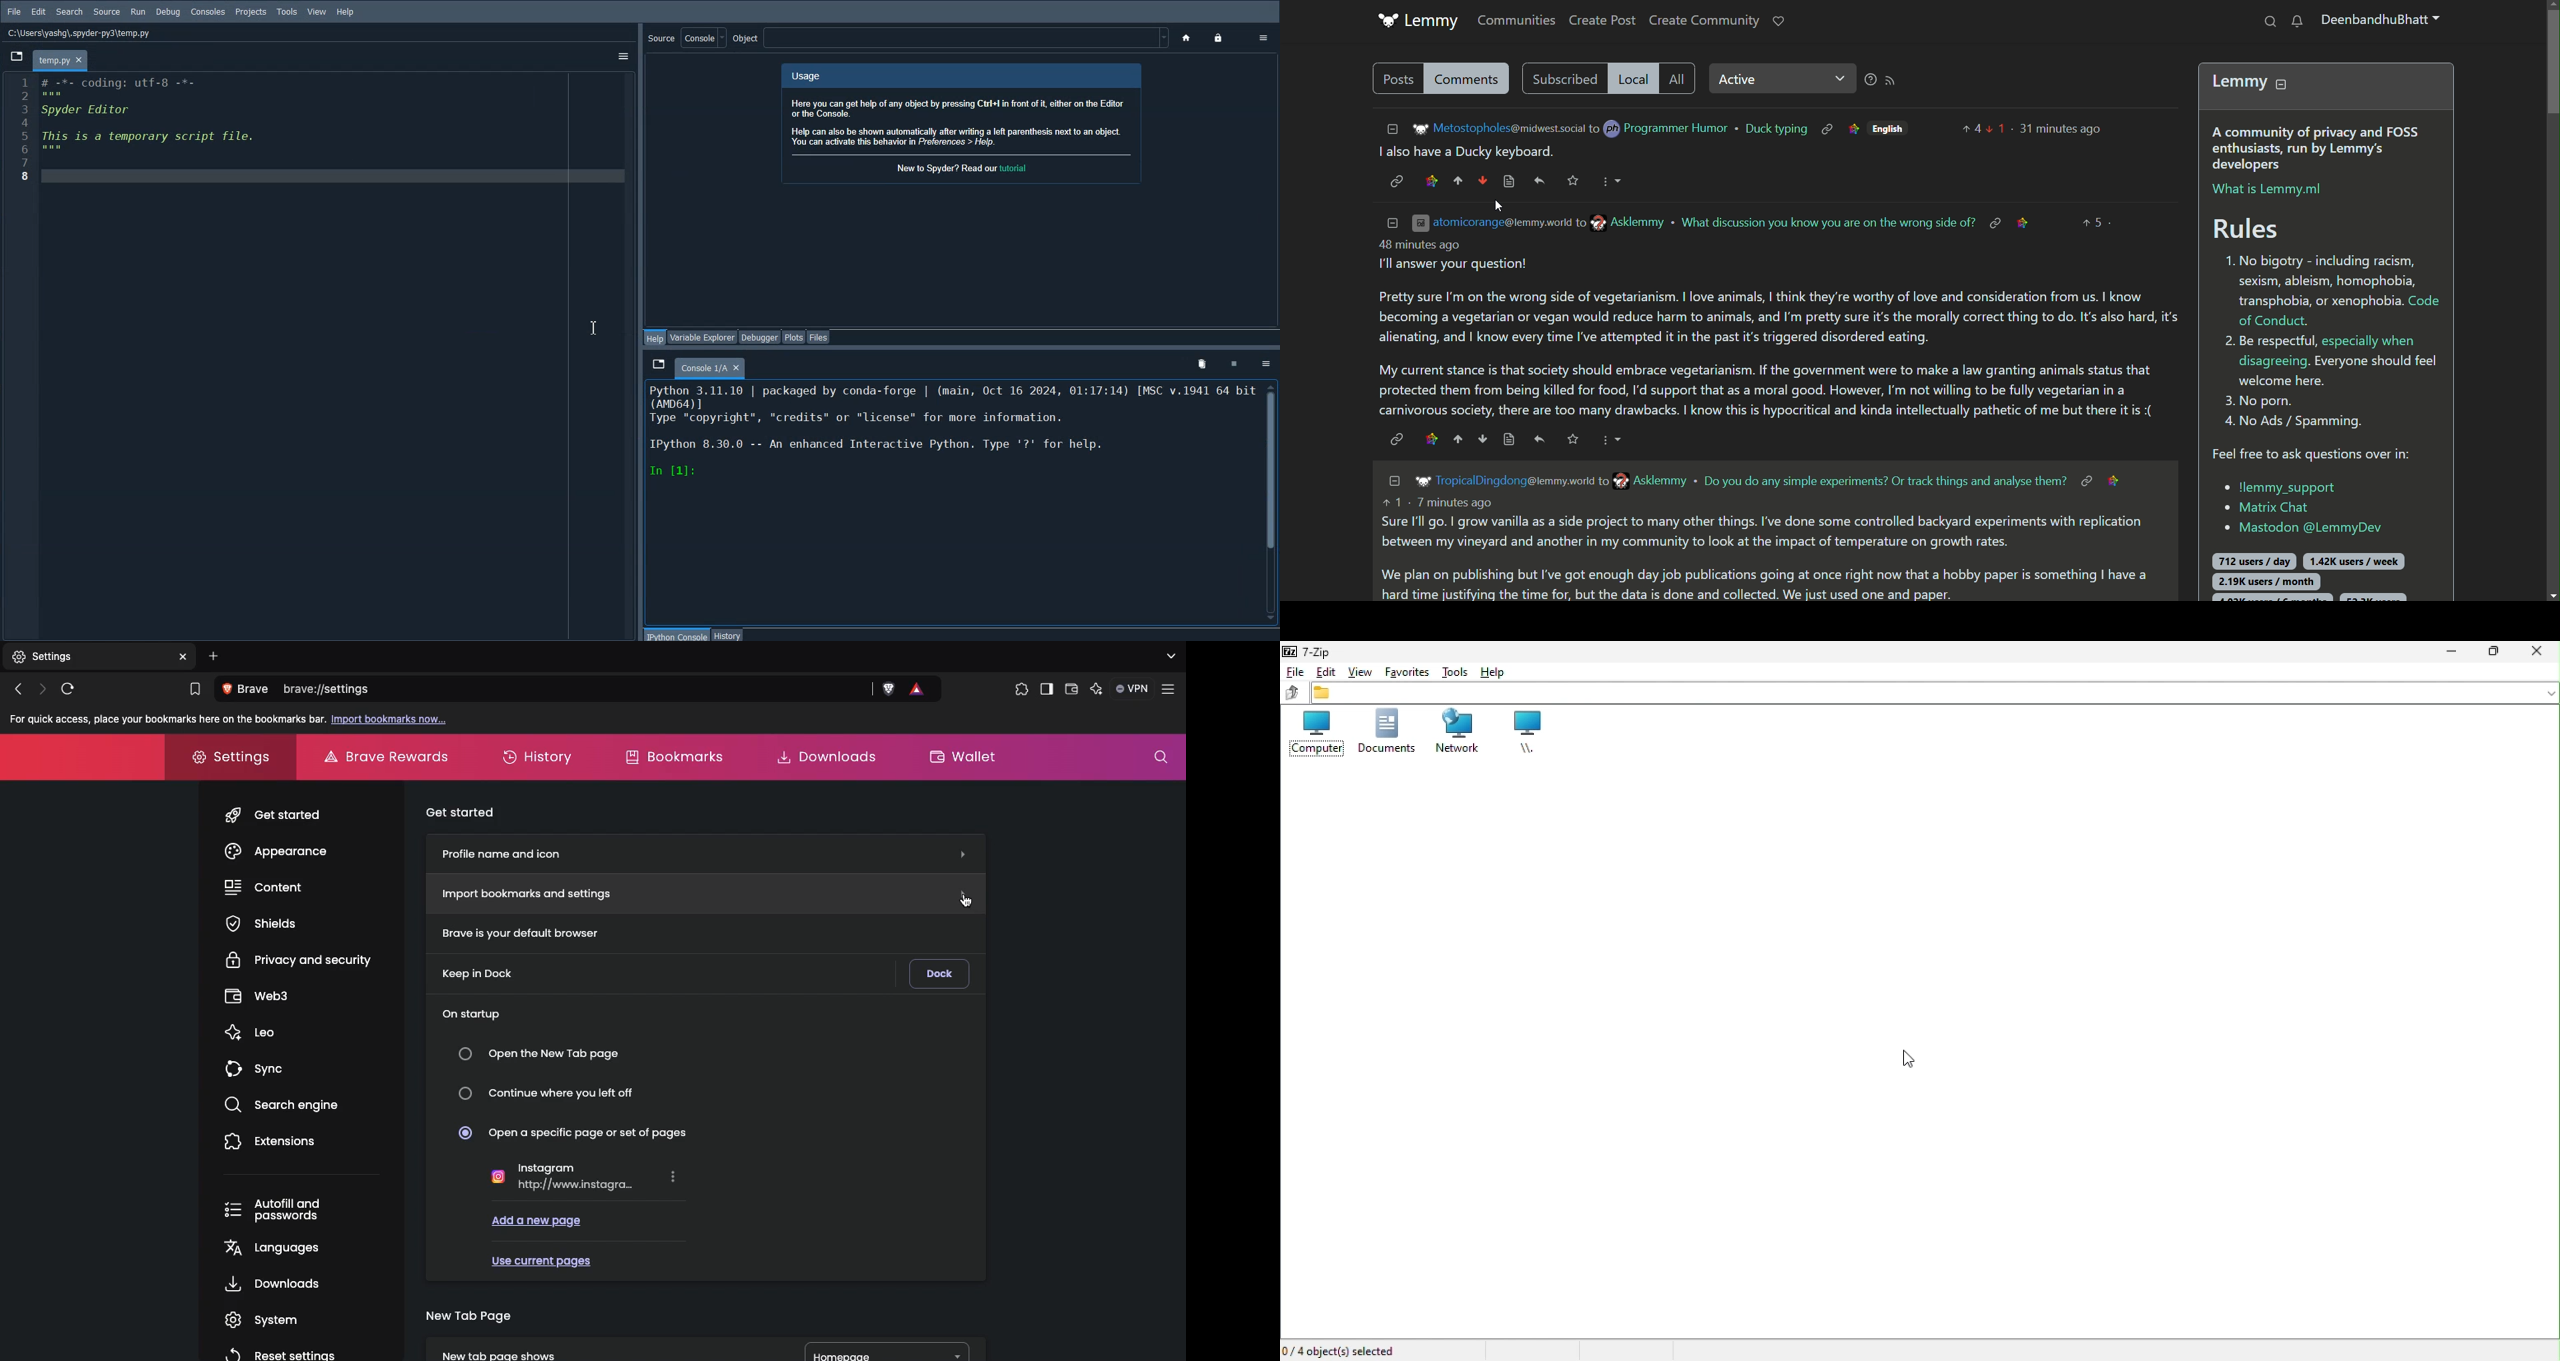 The width and height of the screenshot is (2576, 1372). What do you see at coordinates (818, 337) in the screenshot?
I see `Files` at bounding box center [818, 337].